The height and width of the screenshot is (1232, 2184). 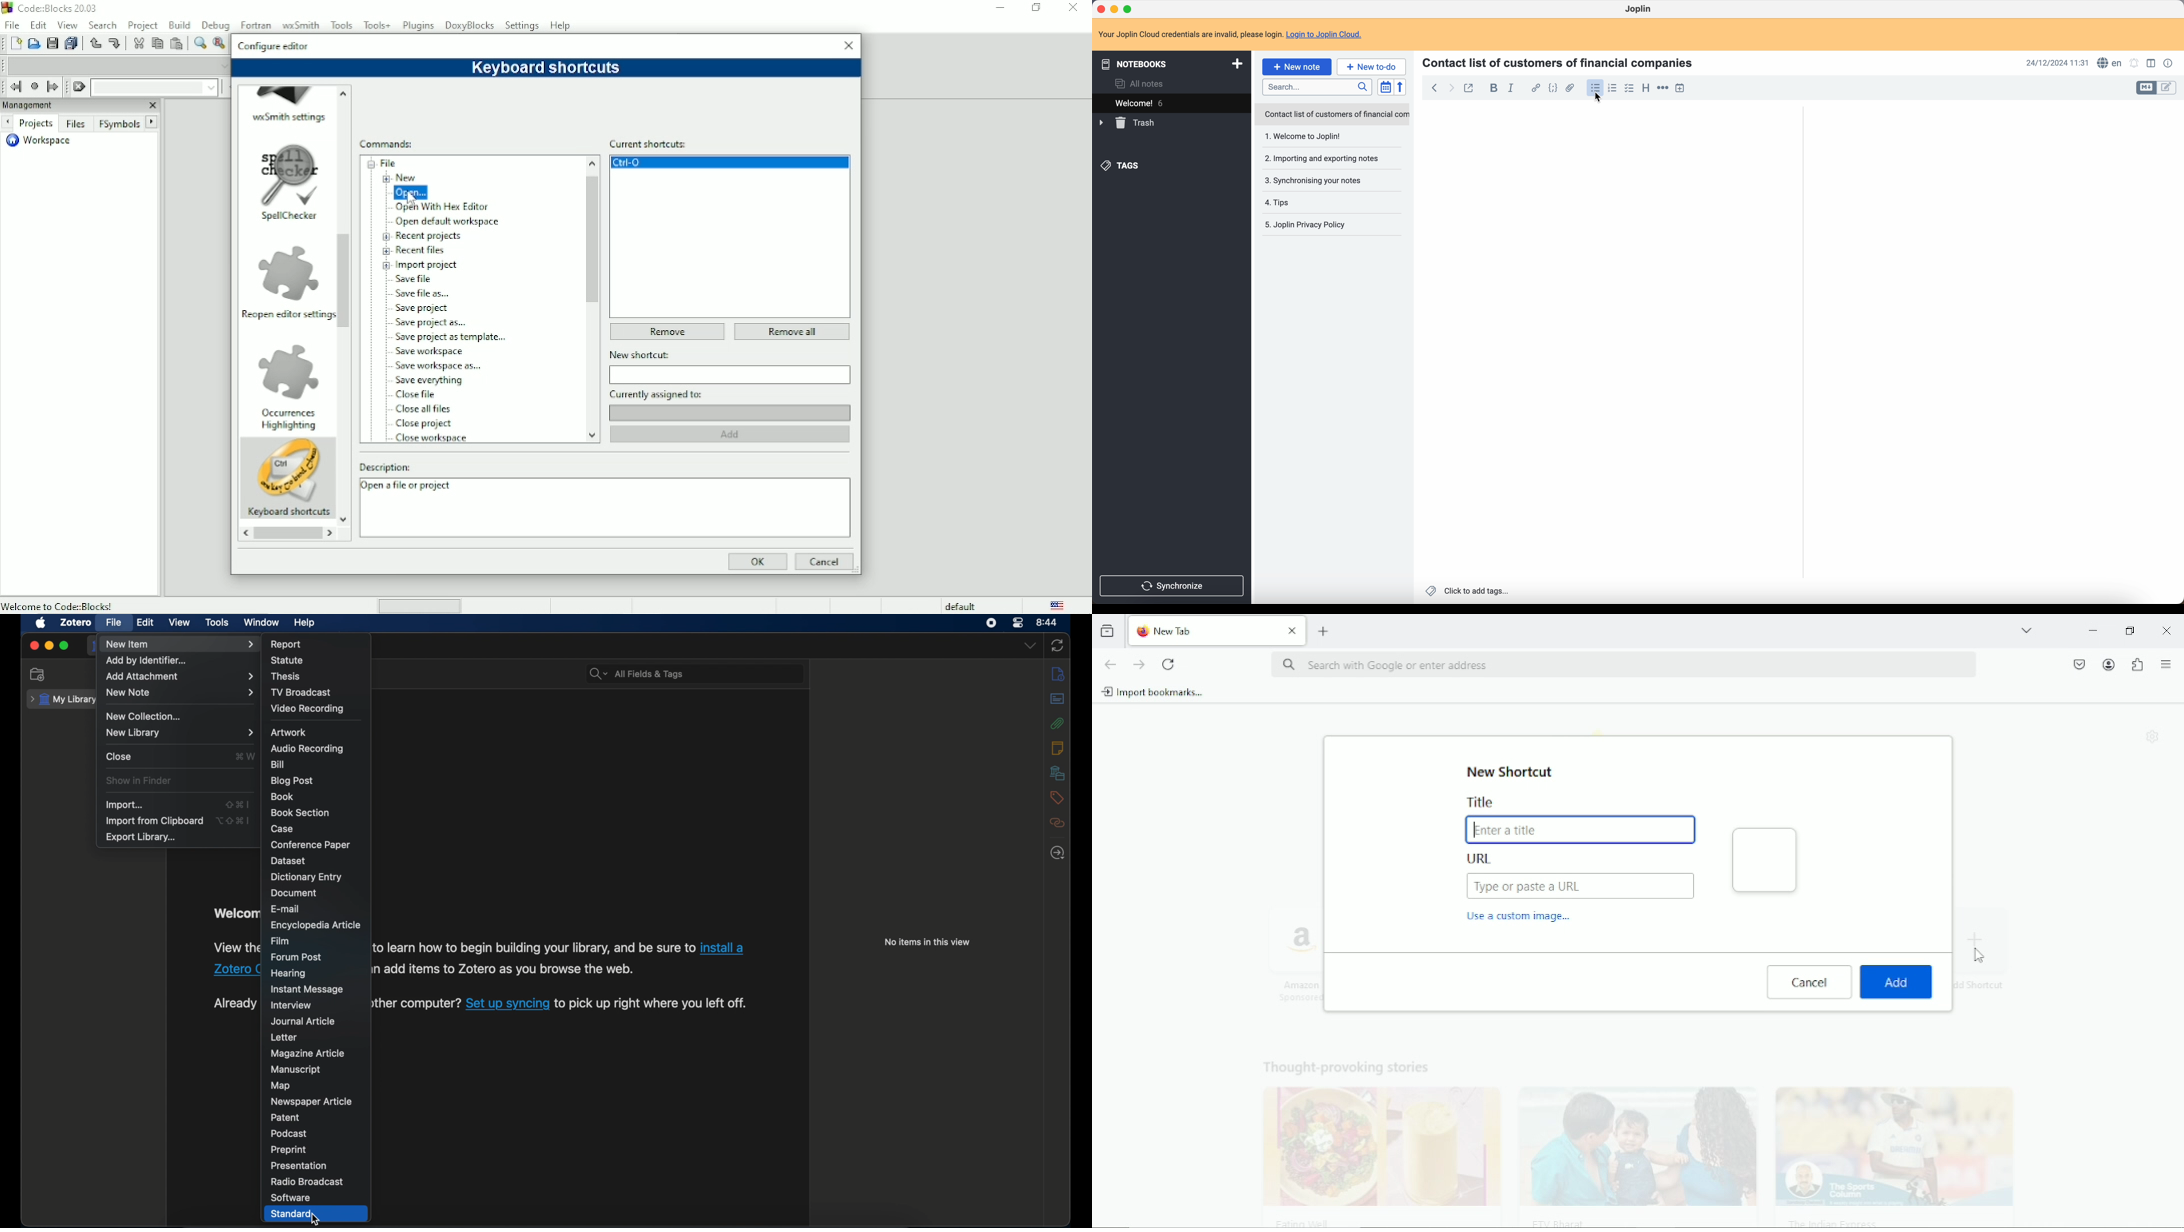 I want to click on shortcut, so click(x=237, y=803).